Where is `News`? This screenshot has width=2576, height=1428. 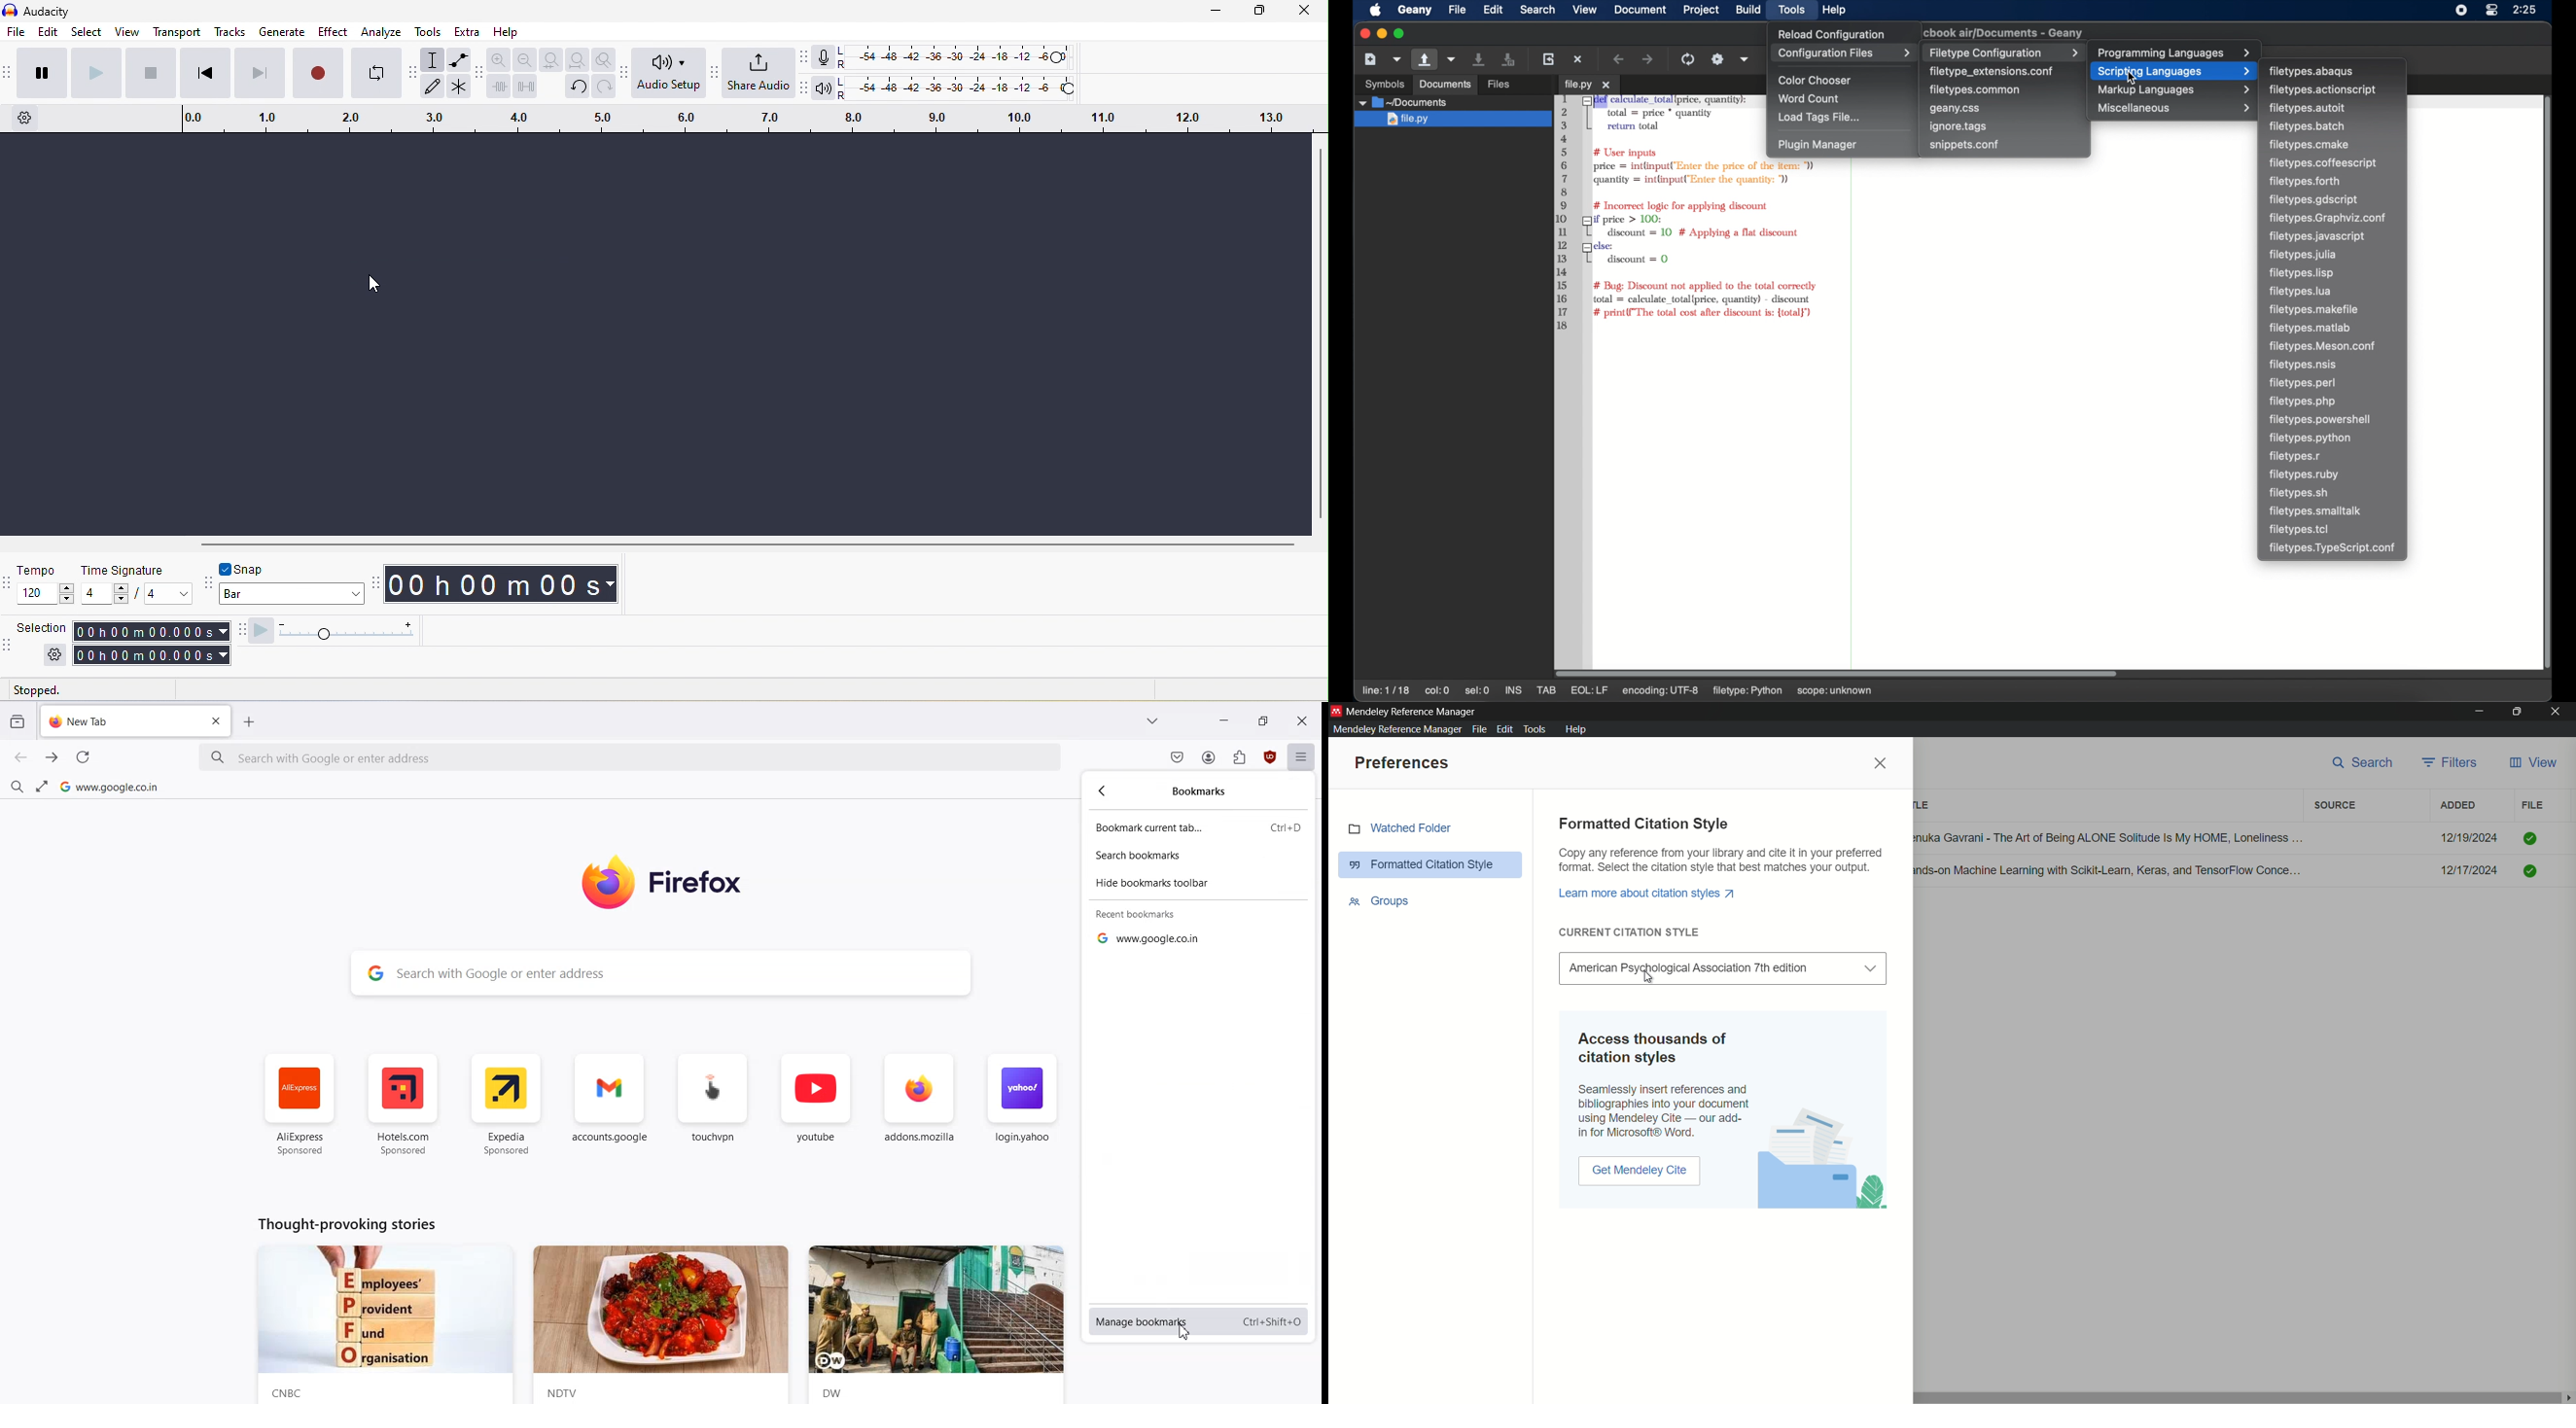
News is located at coordinates (661, 1325).